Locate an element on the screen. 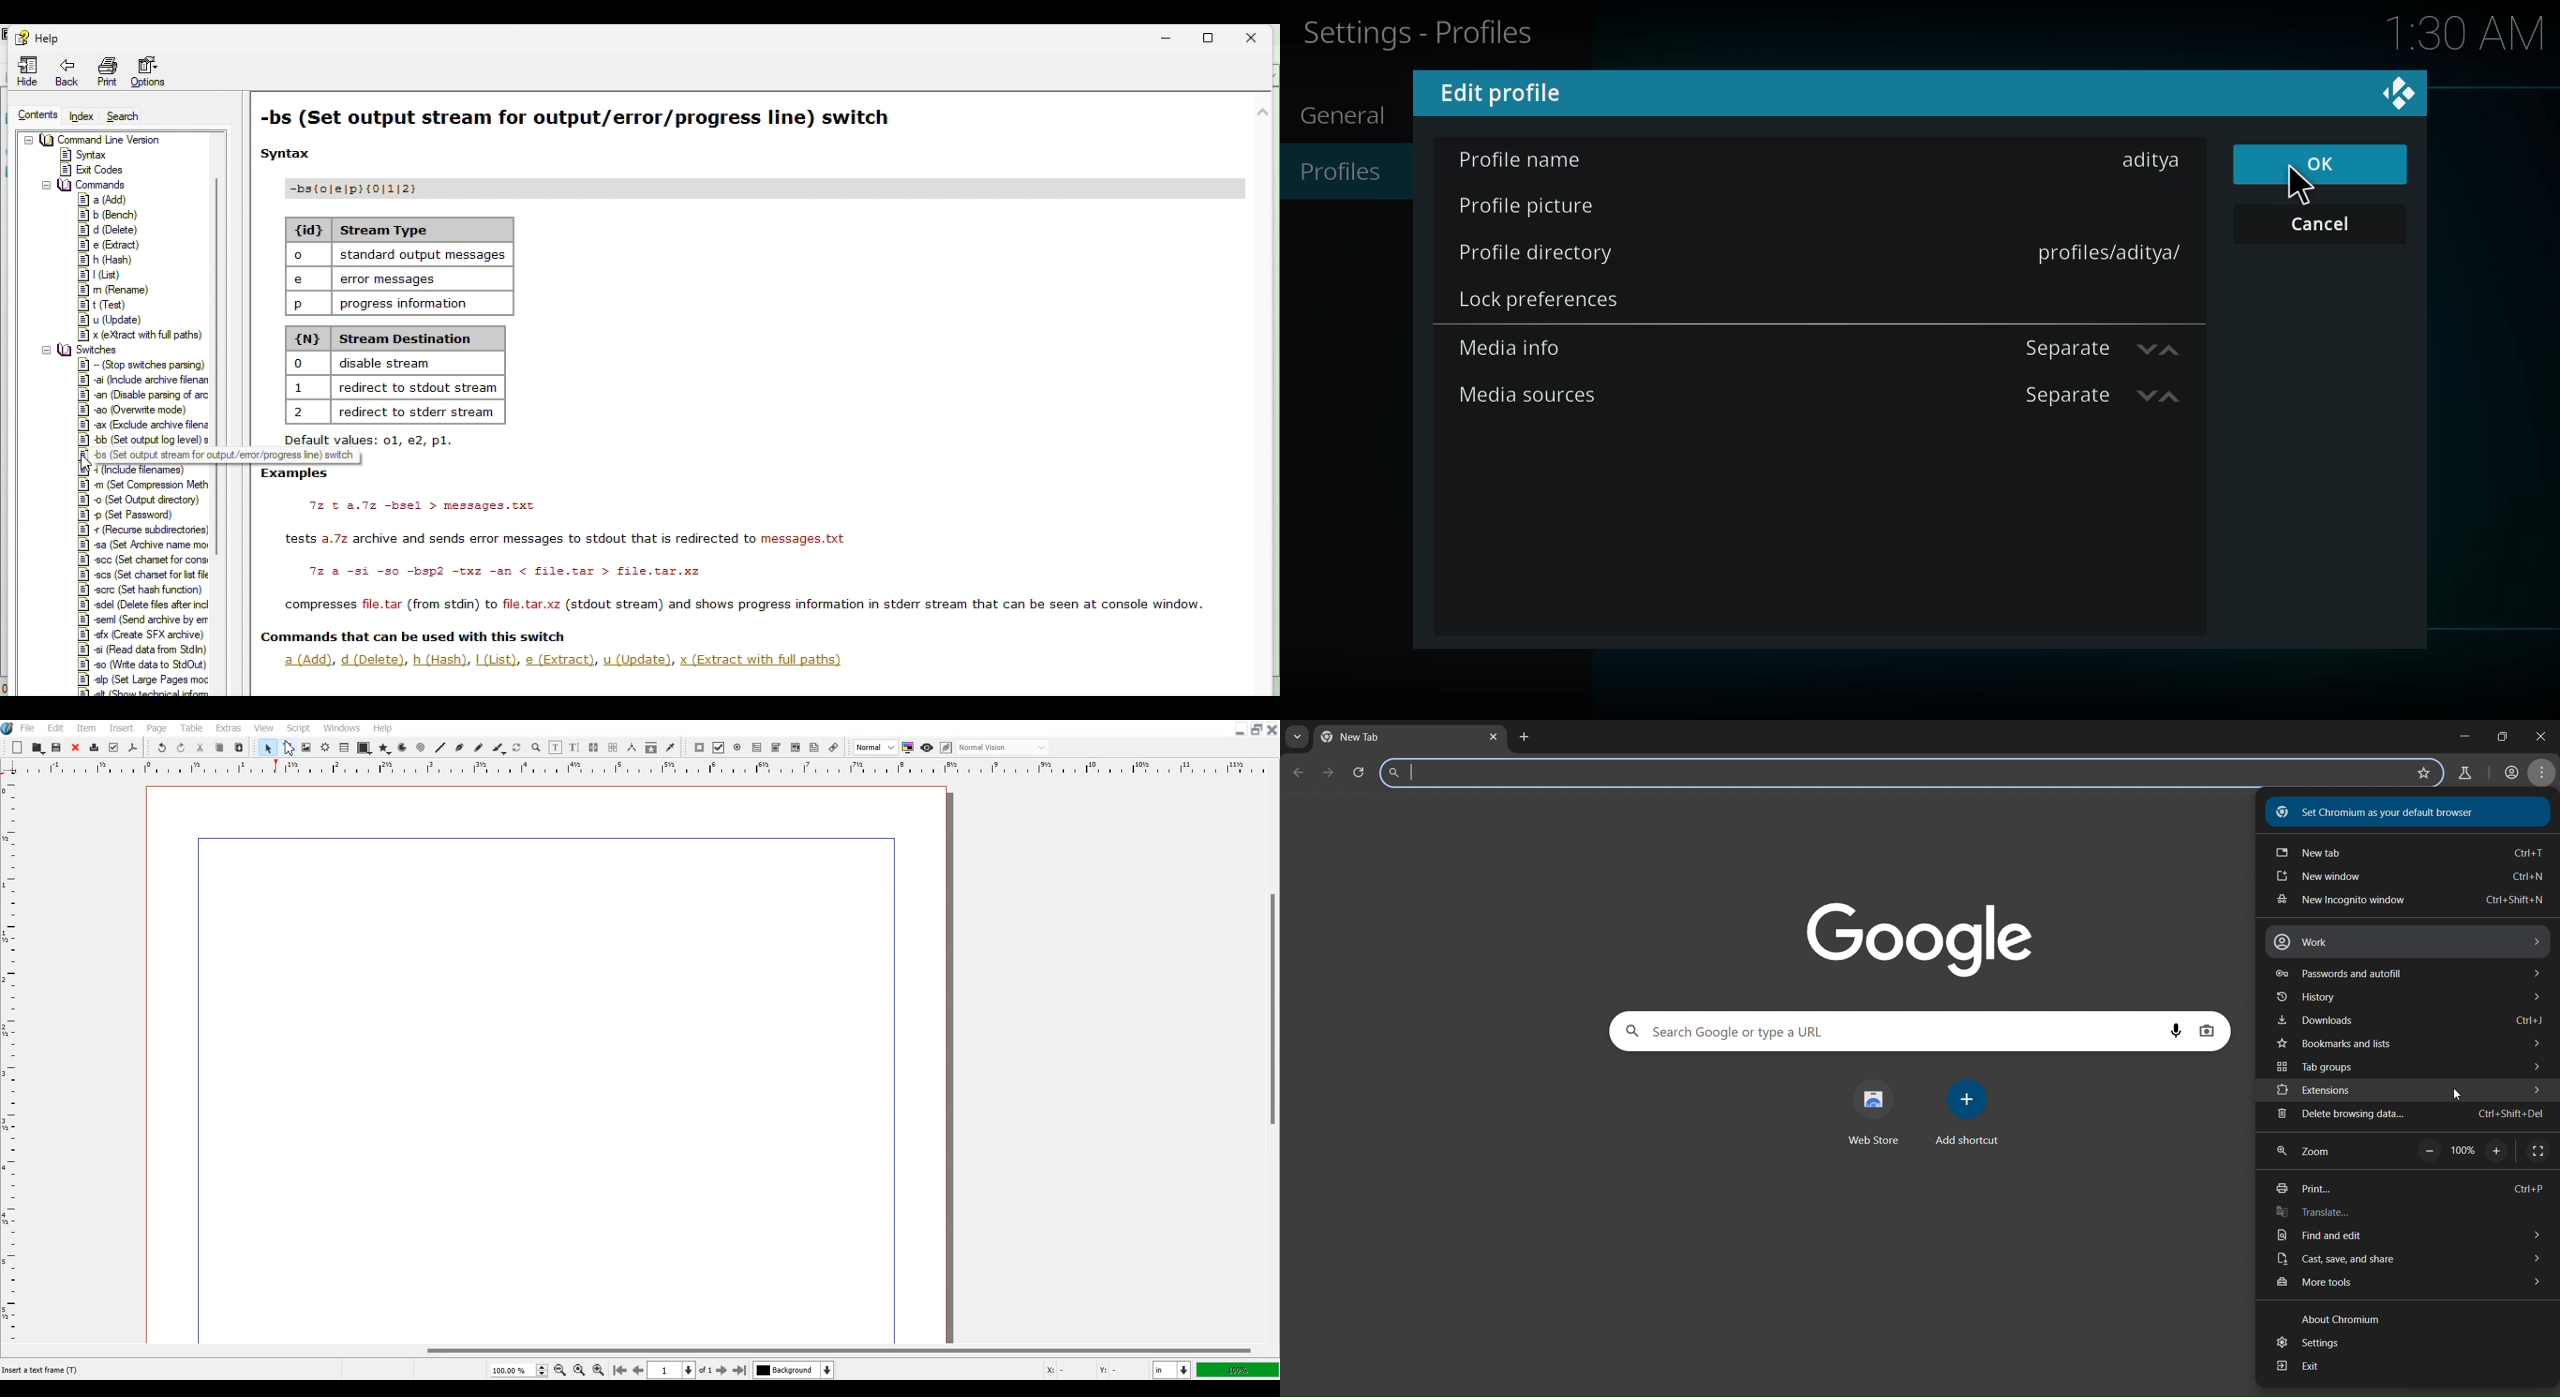 This screenshot has height=1400, width=2576. Close is located at coordinates (75, 748).